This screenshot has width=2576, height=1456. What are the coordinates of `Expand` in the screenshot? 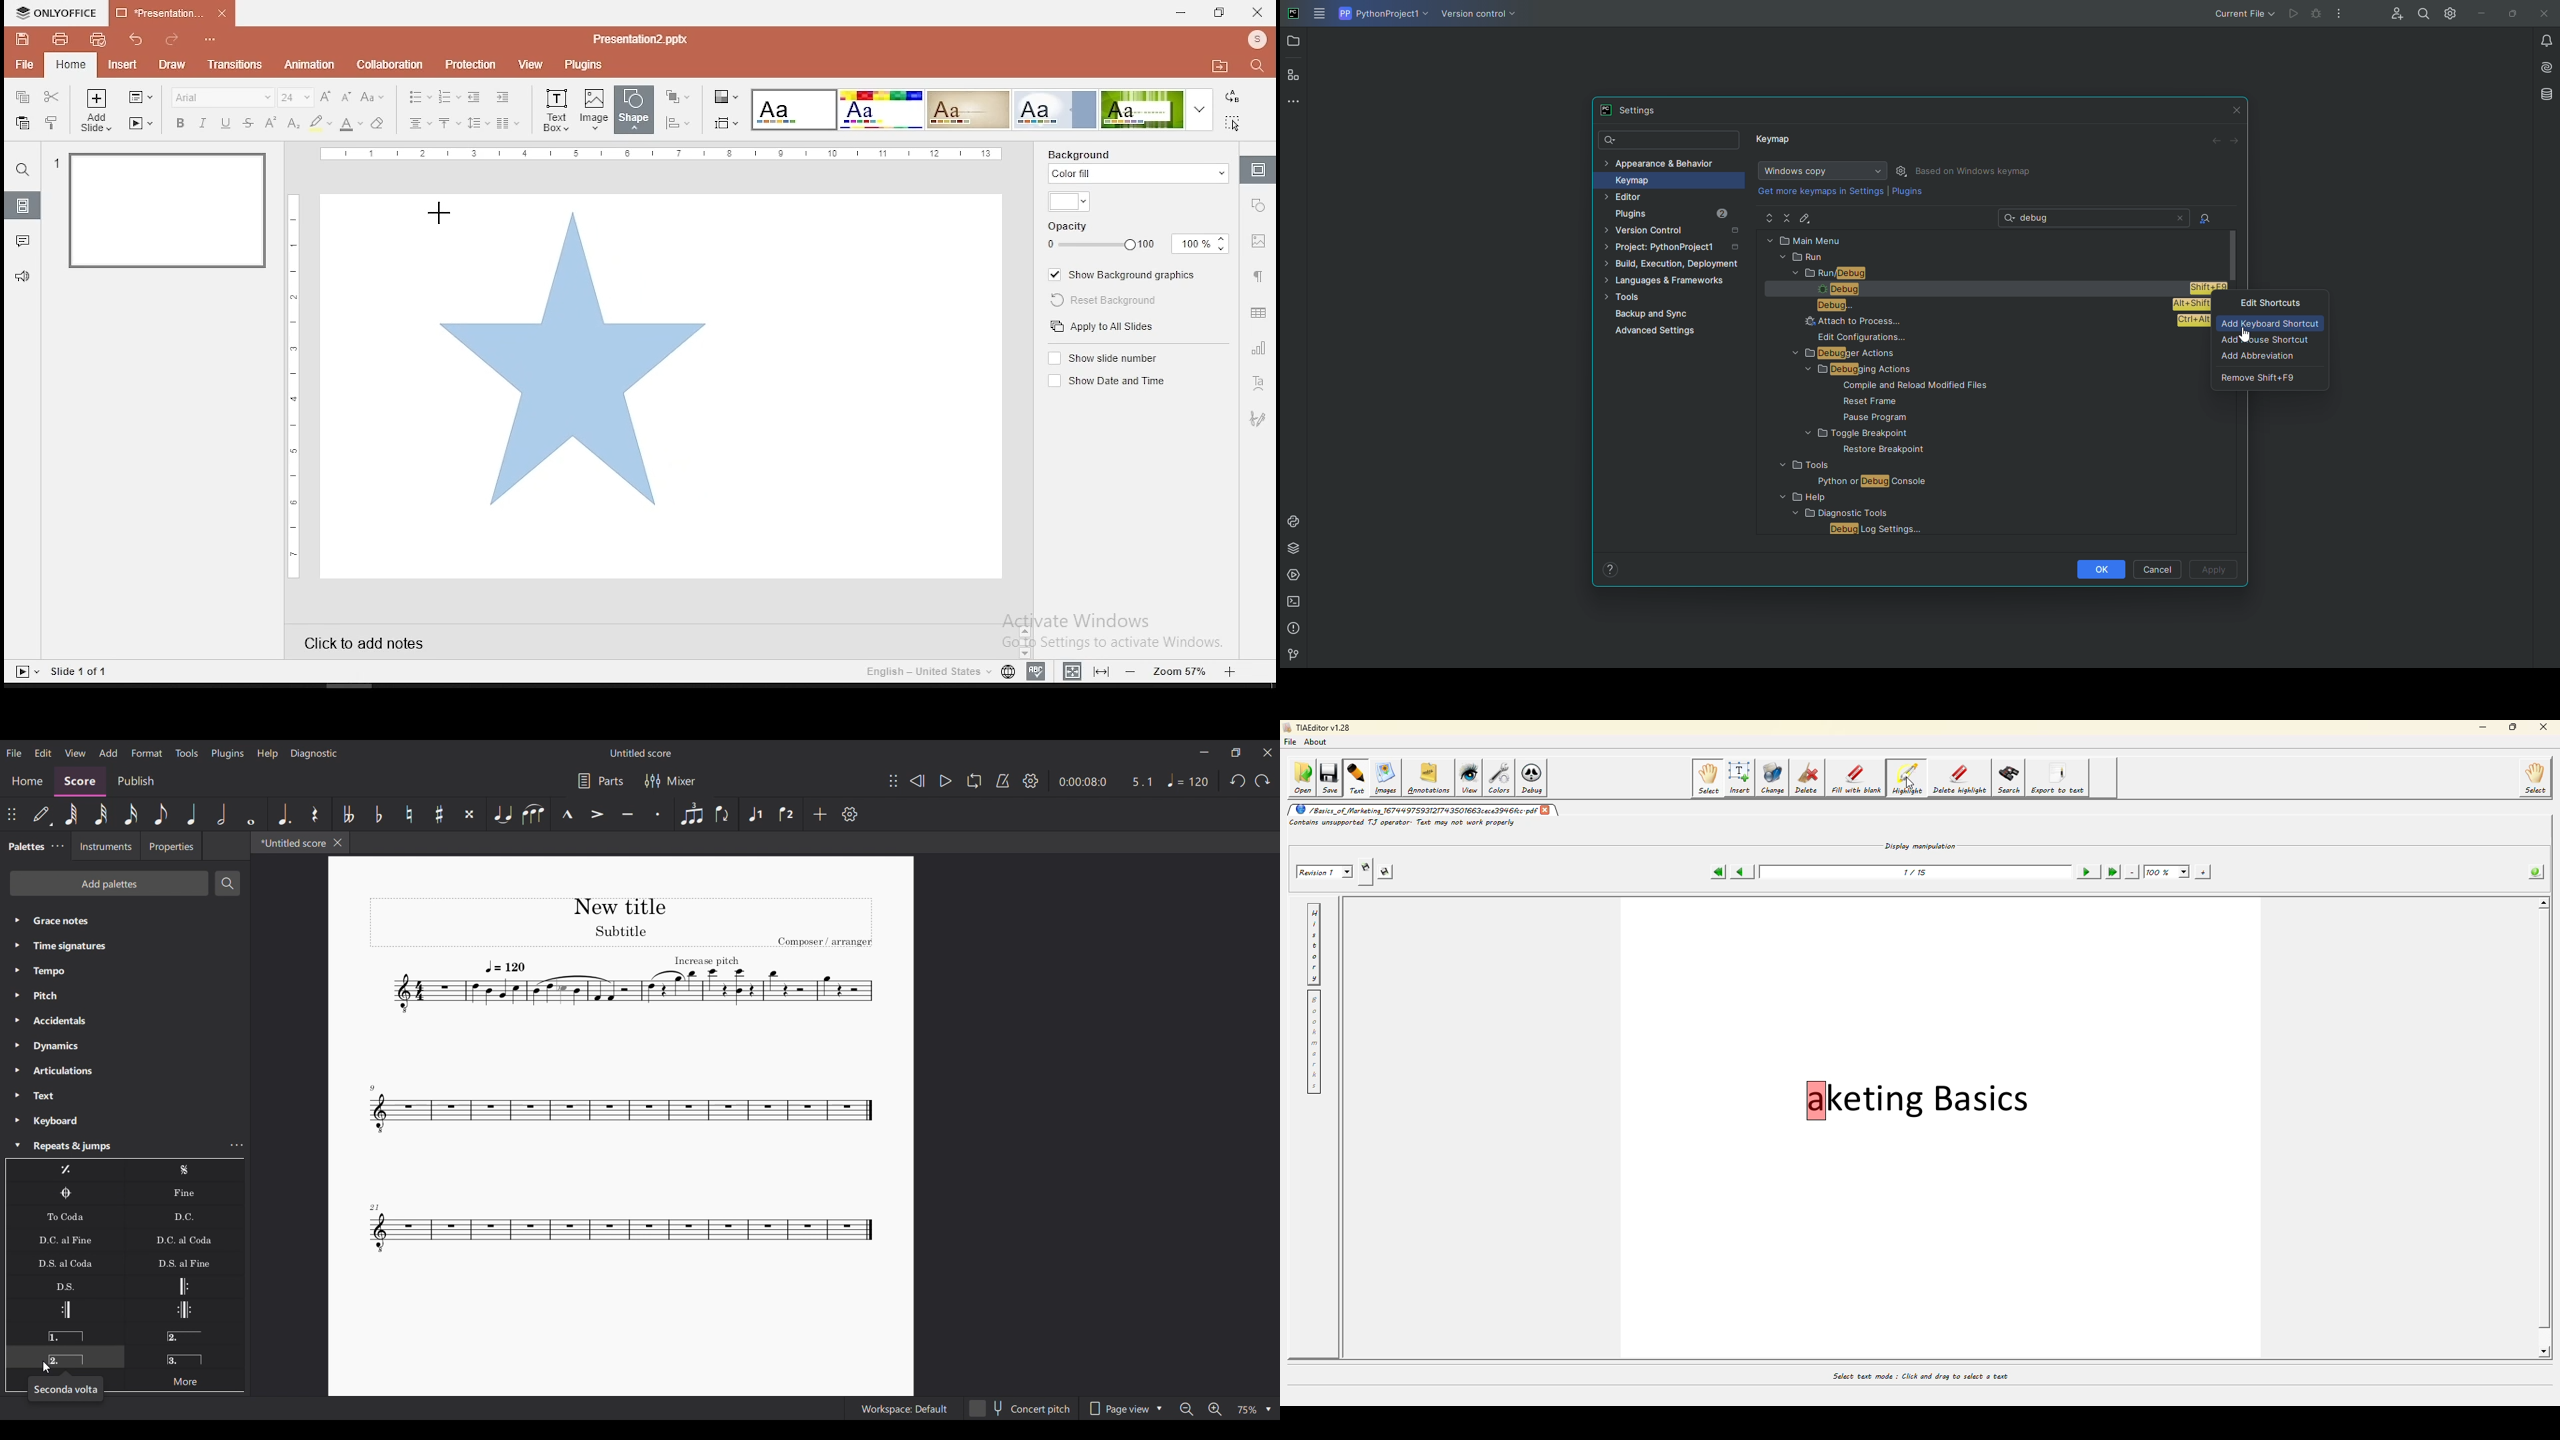 It's located at (1769, 219).